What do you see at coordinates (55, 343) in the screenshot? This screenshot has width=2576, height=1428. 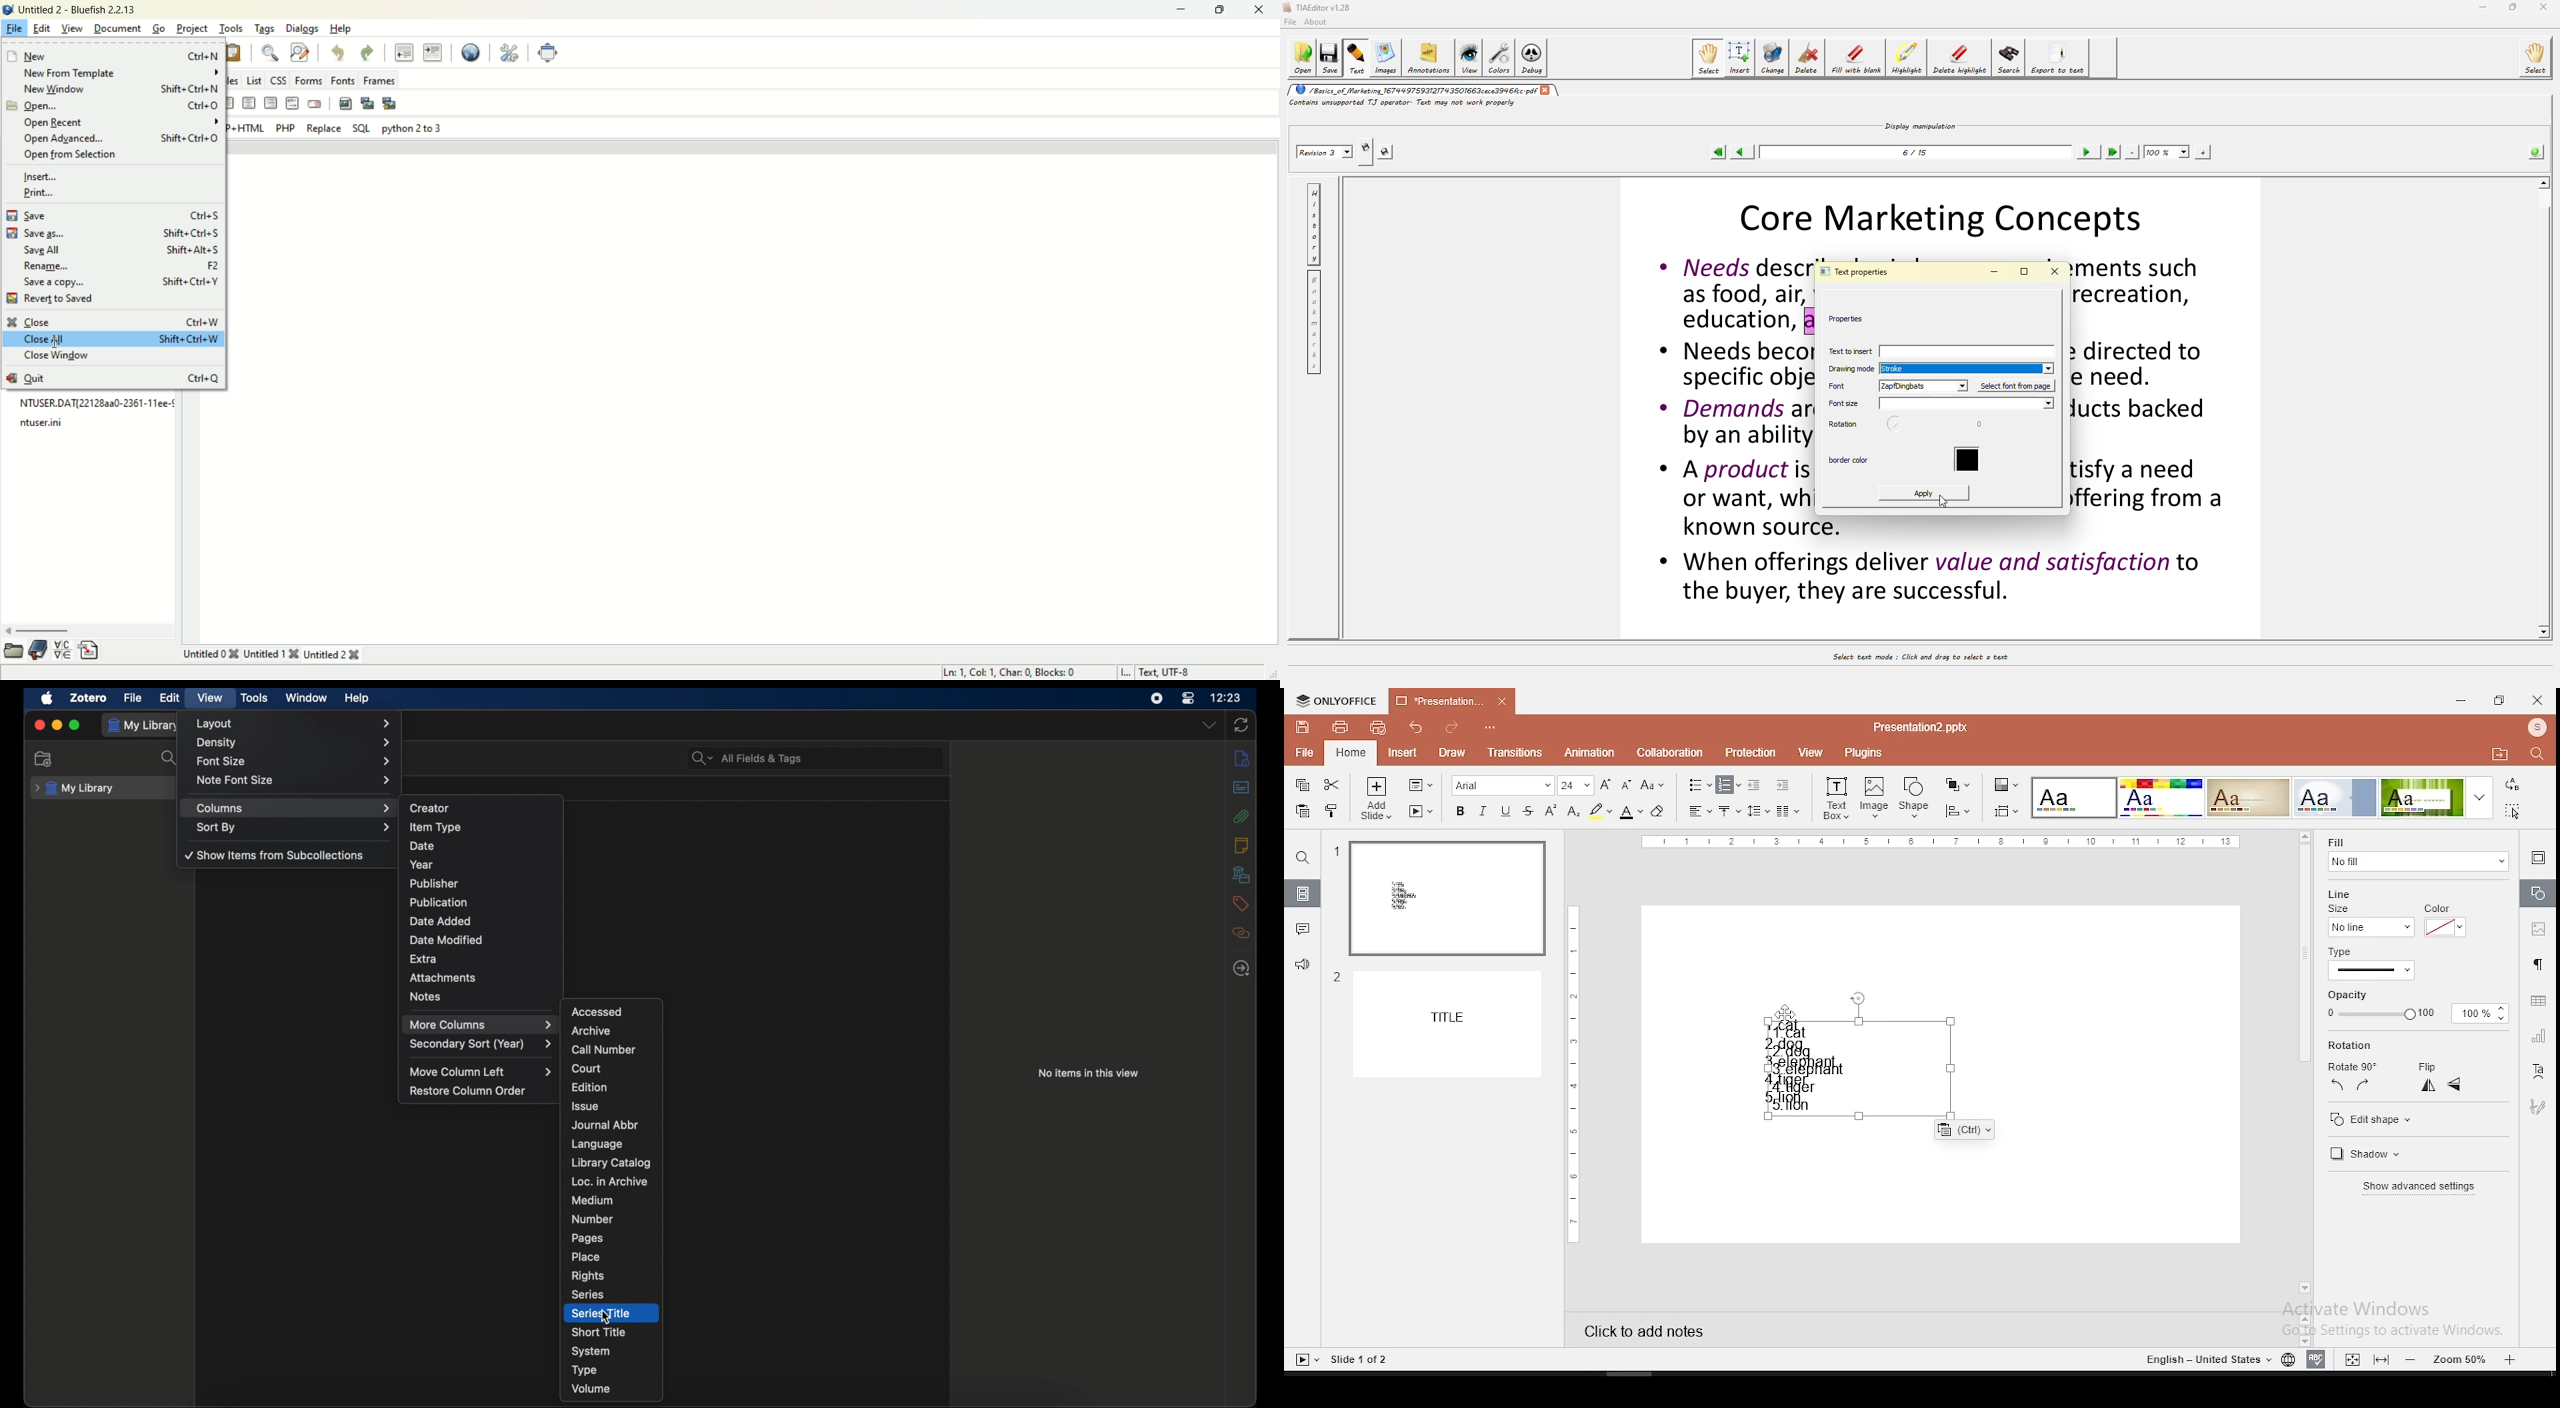 I see `text cursor` at bounding box center [55, 343].